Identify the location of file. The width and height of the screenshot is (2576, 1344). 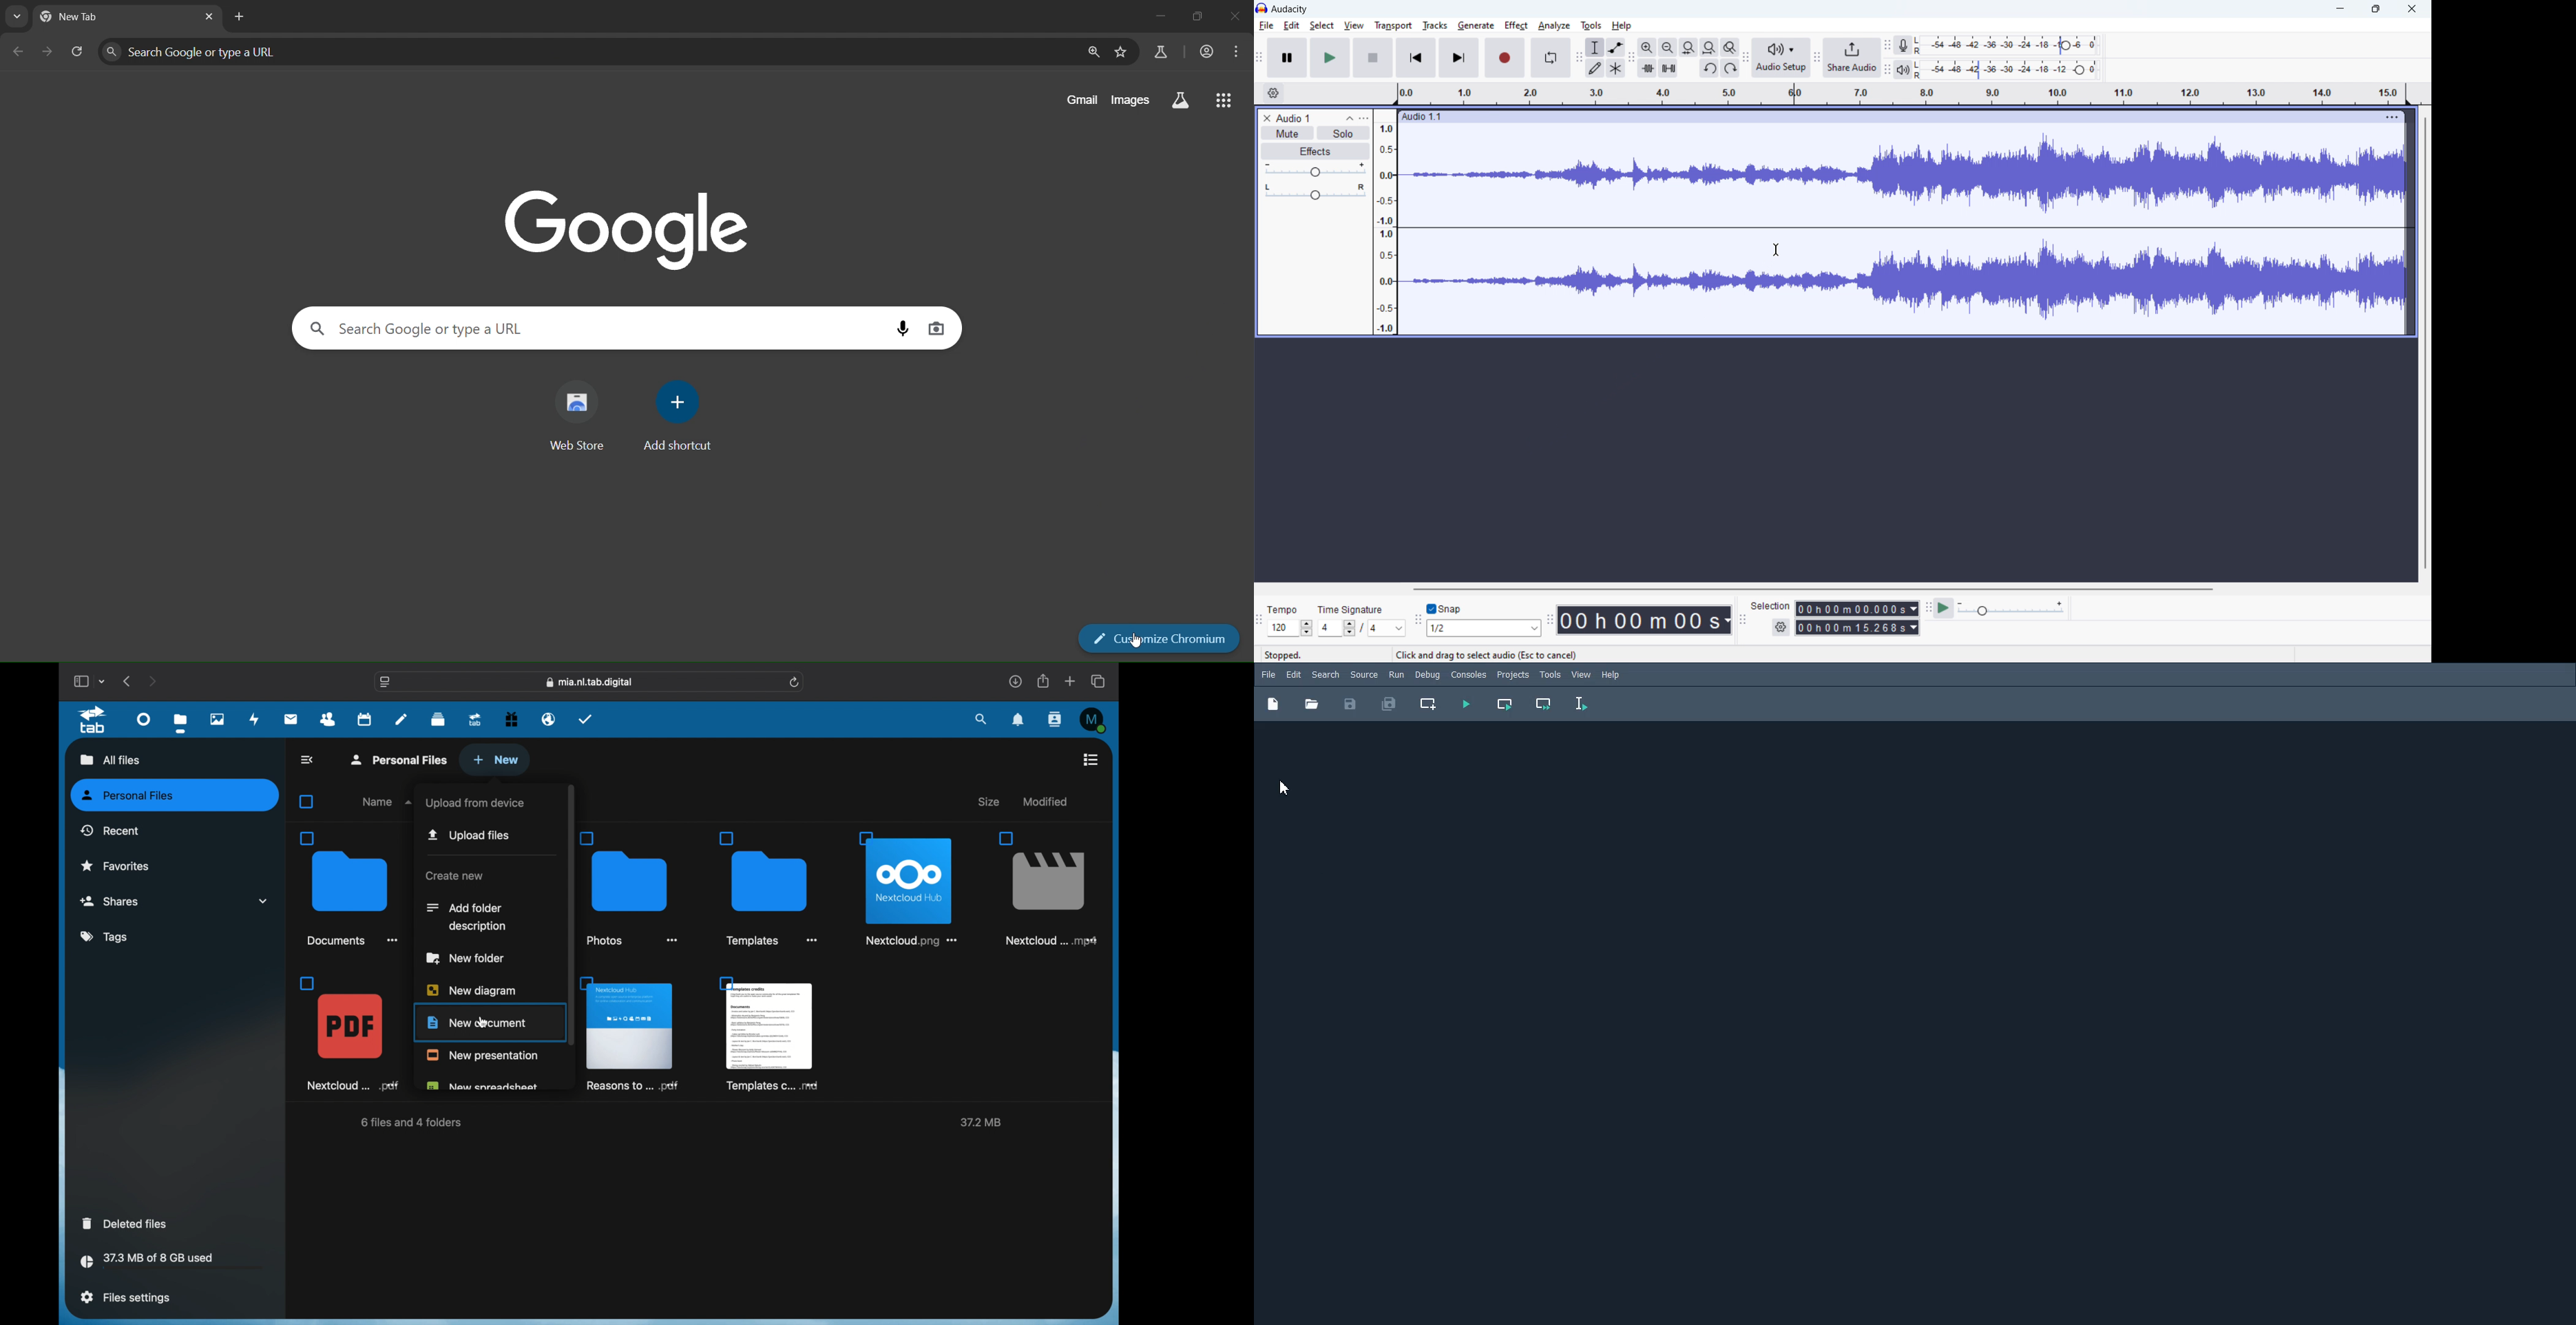
(1266, 26).